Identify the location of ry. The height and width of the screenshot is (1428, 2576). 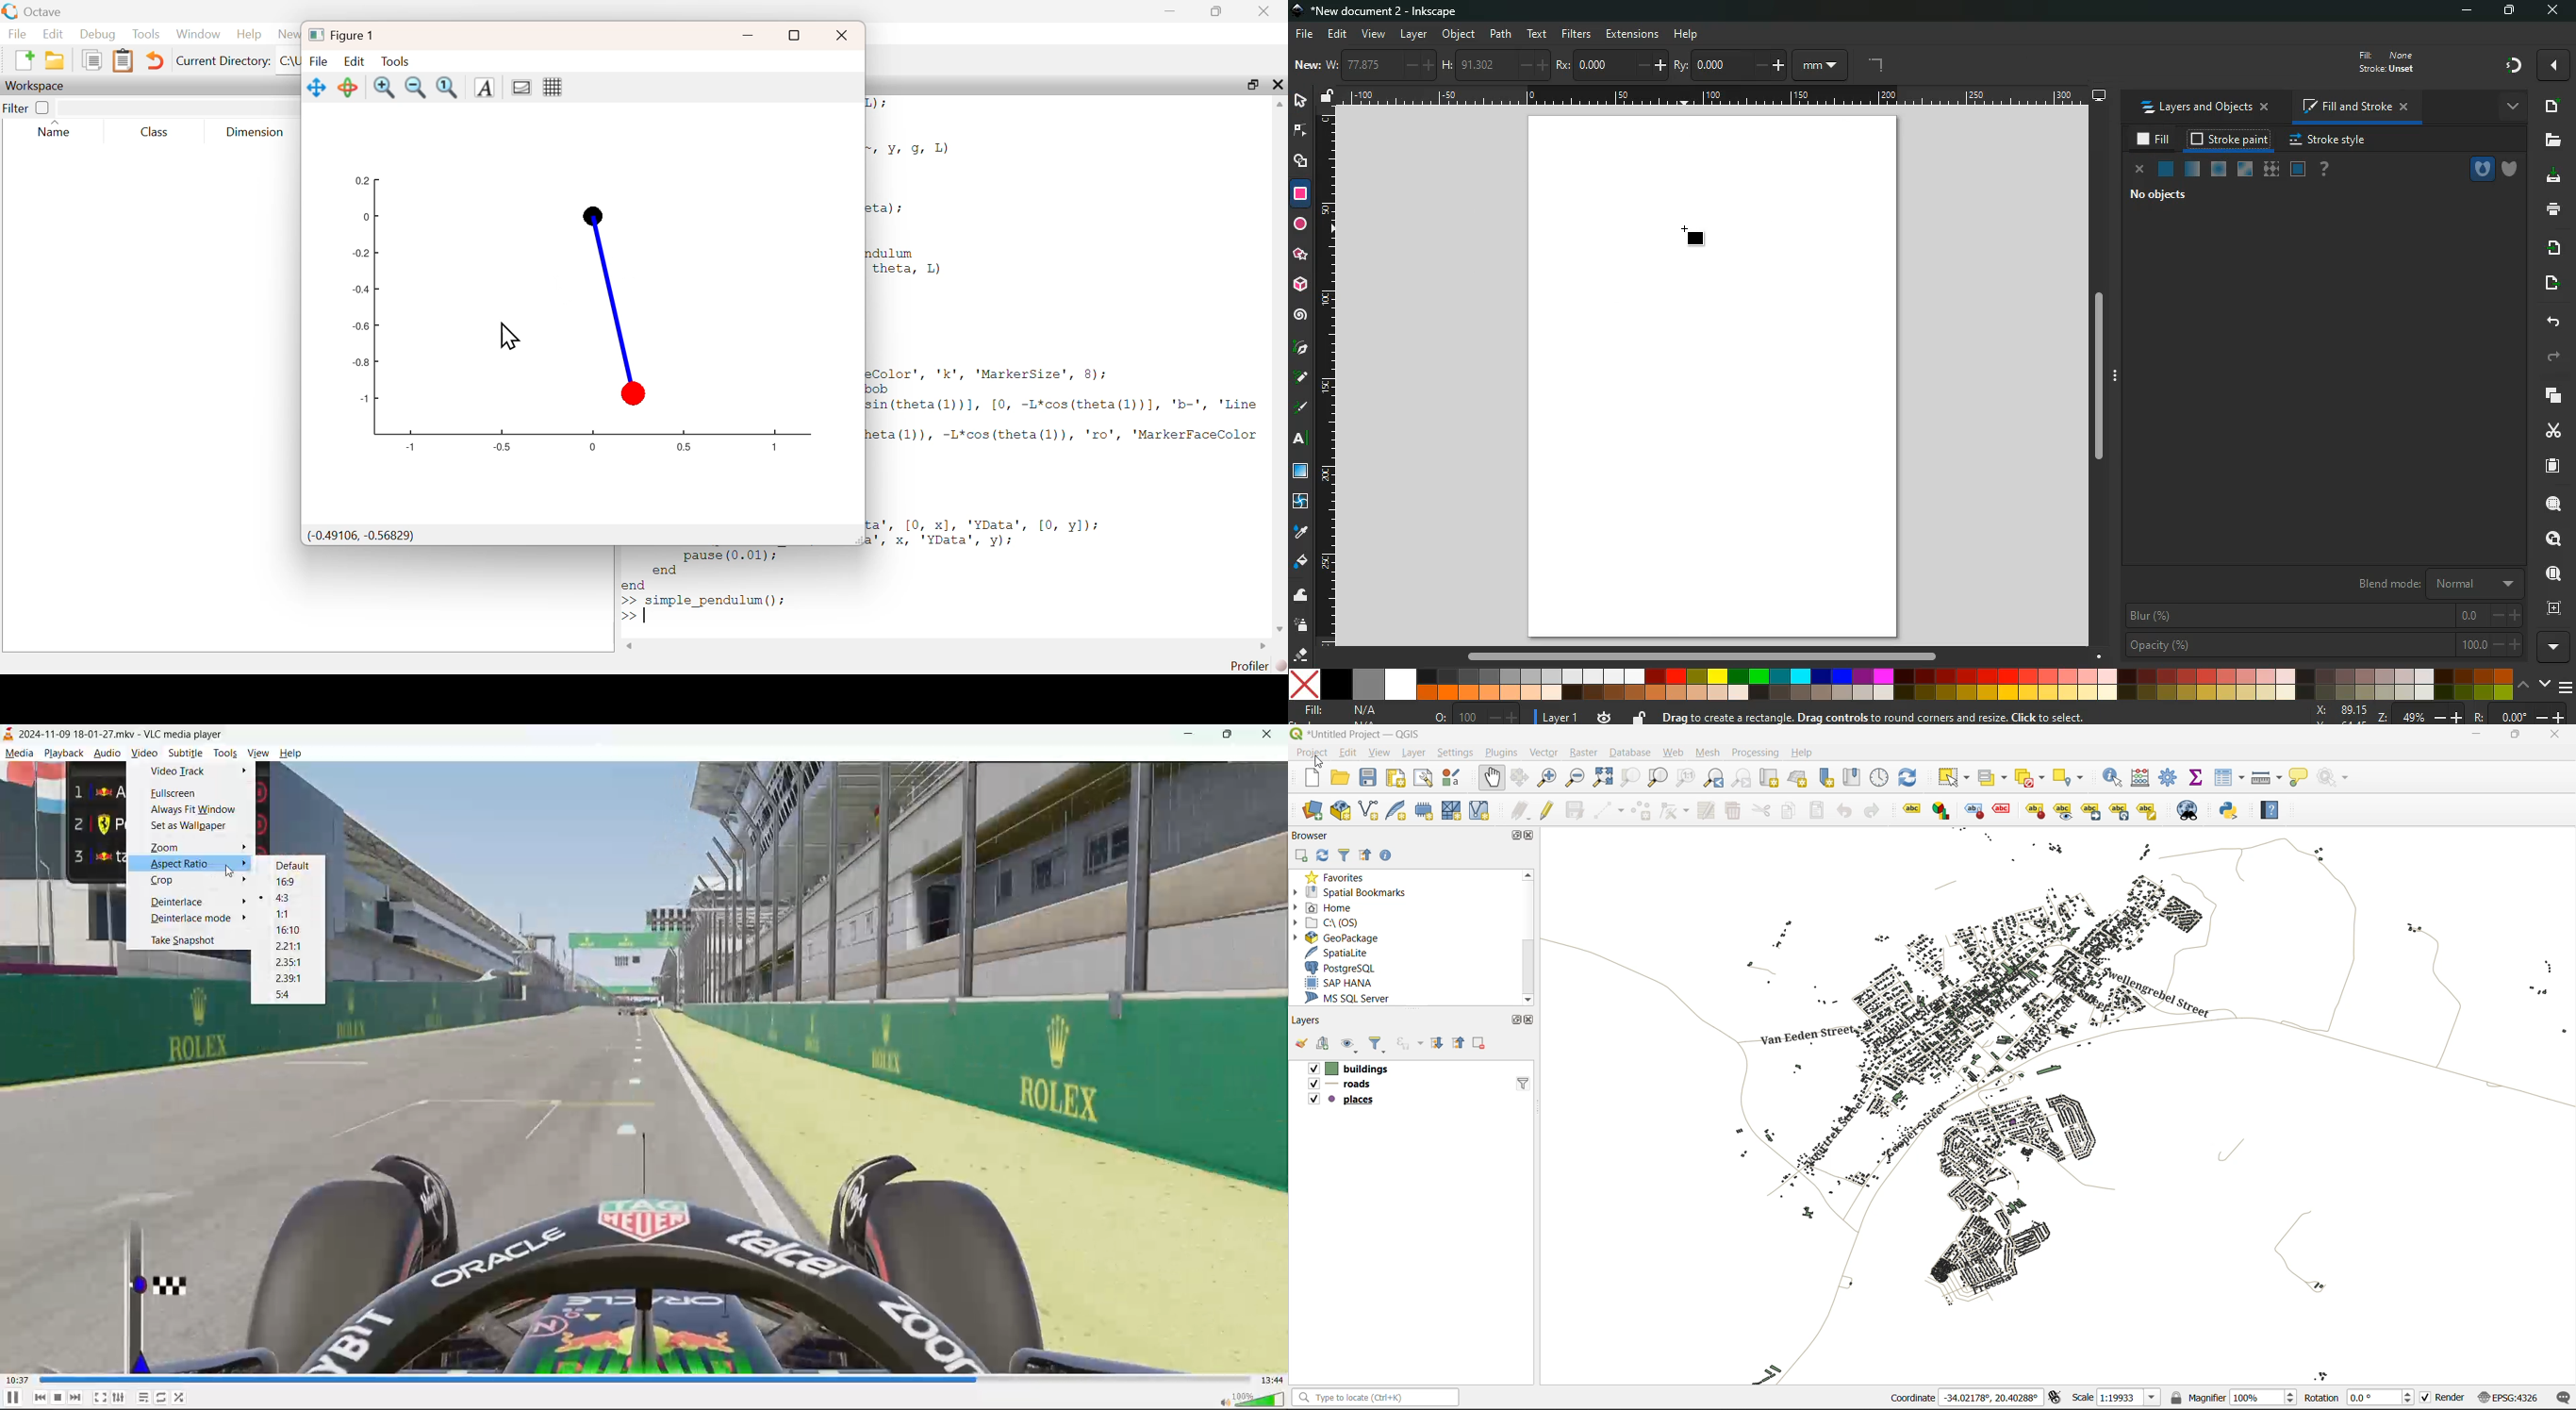
(1730, 66).